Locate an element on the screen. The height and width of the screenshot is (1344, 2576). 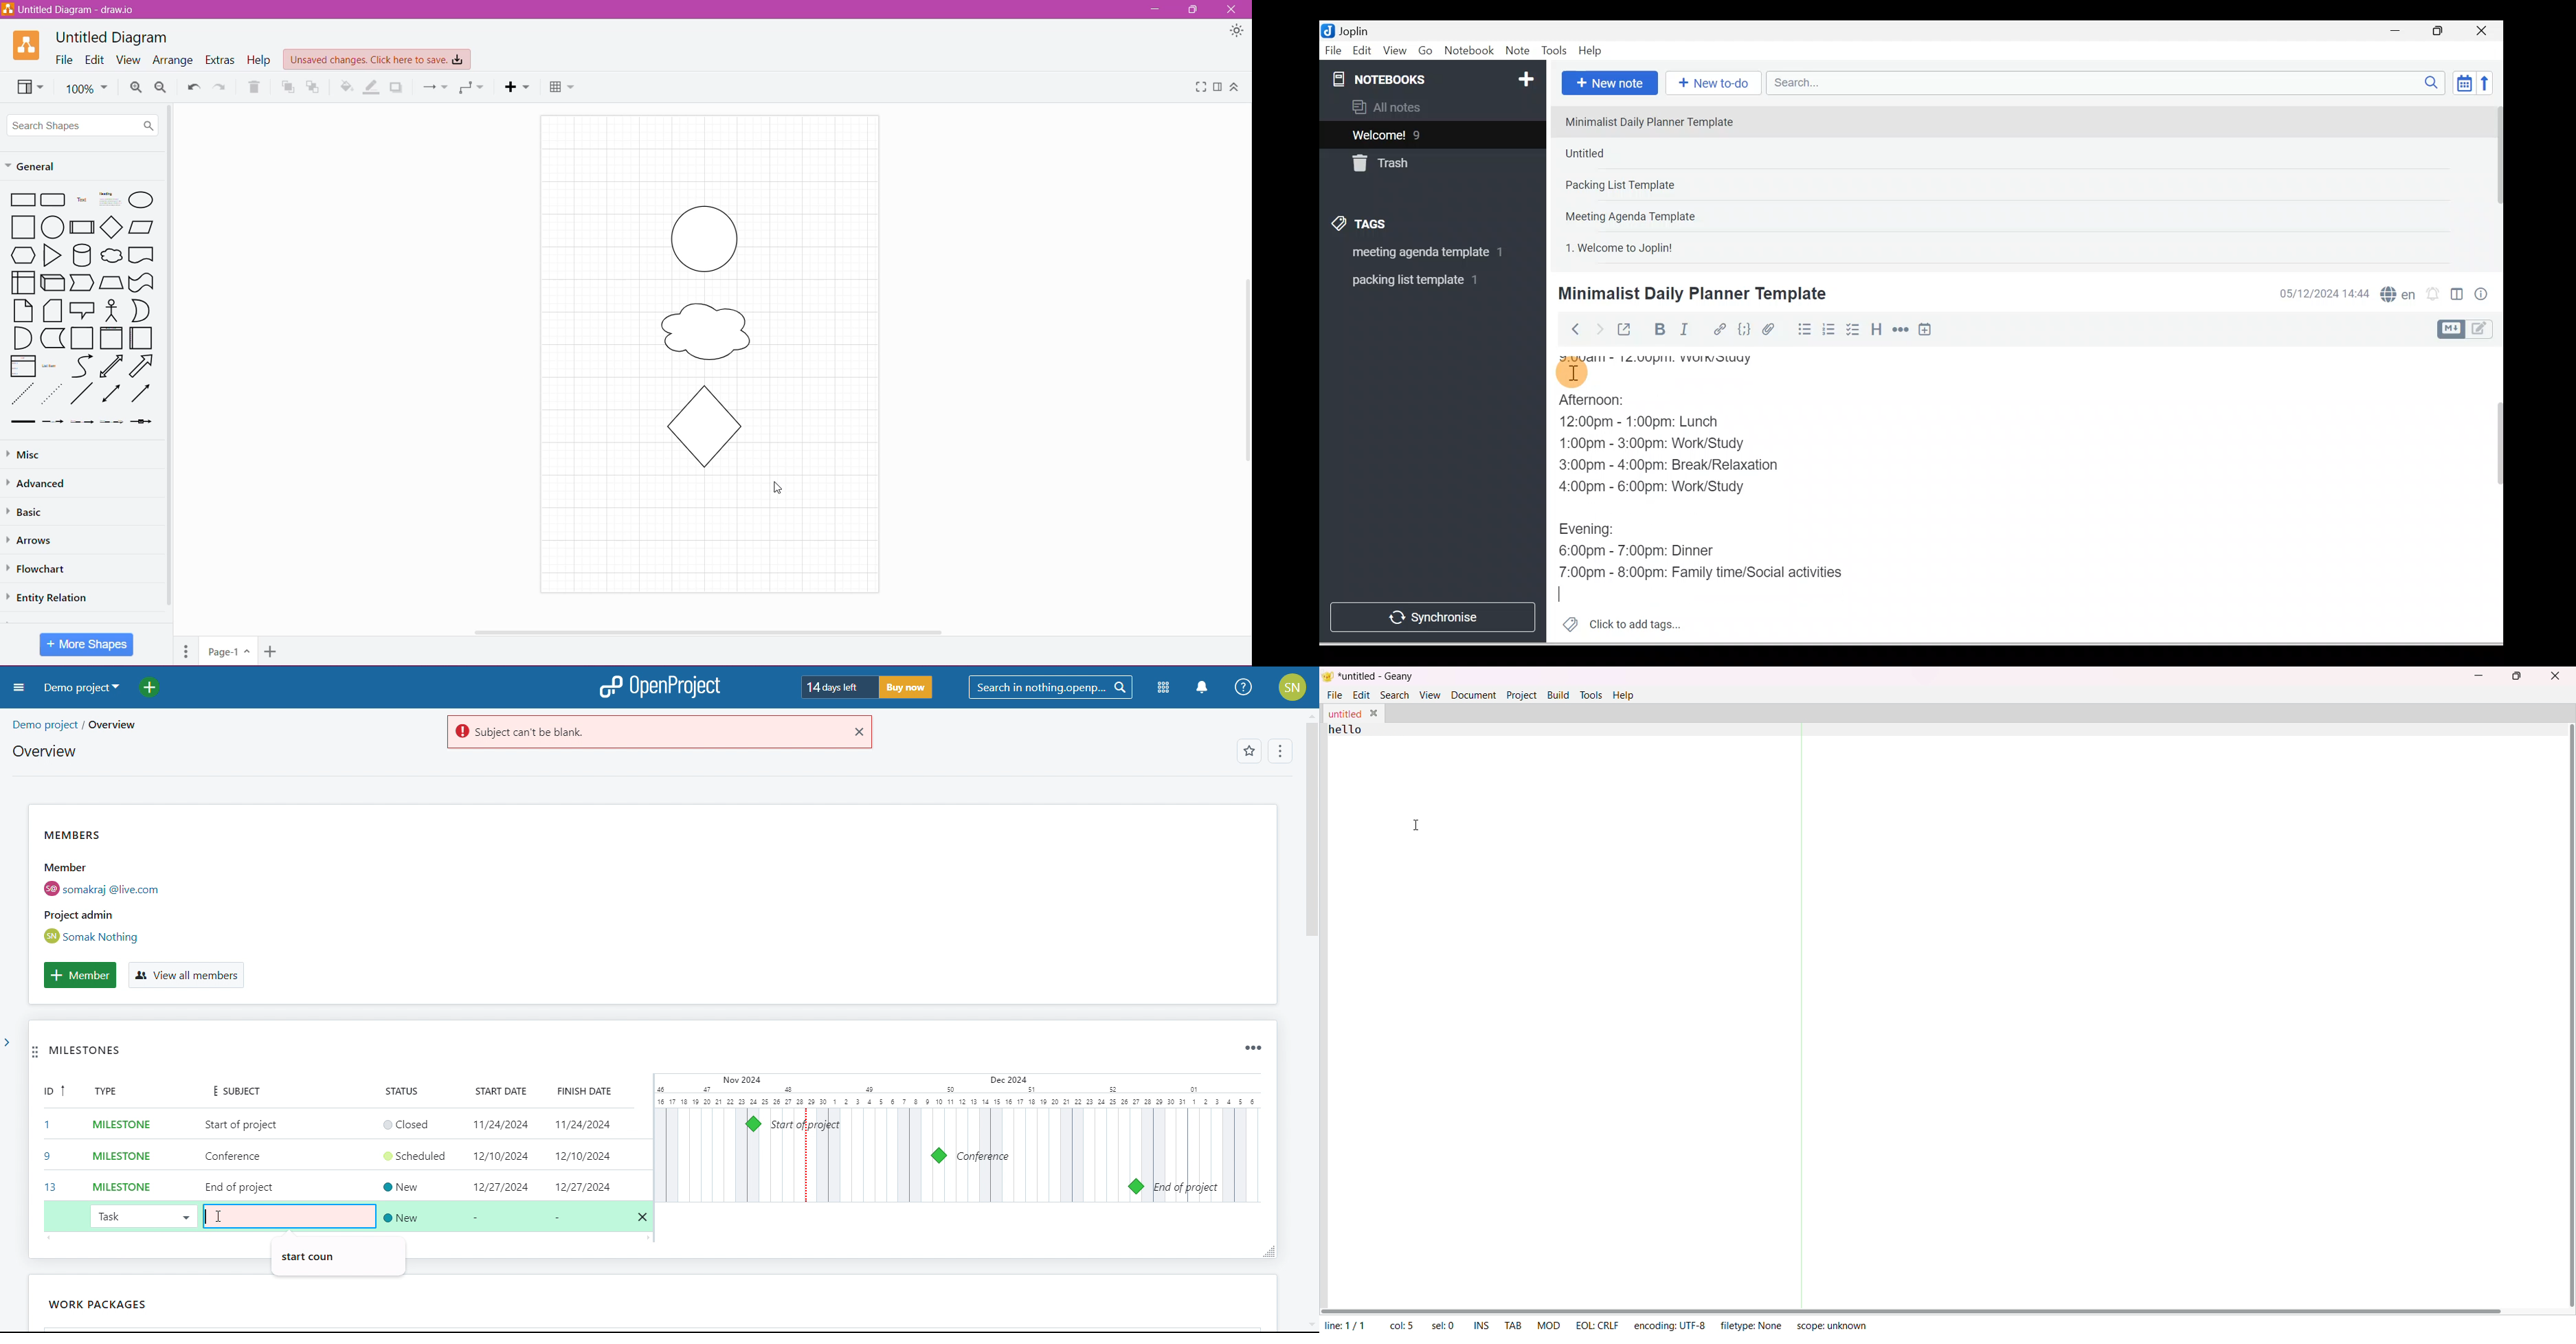
Unsaved Changes. Click here to save. is located at coordinates (378, 60).